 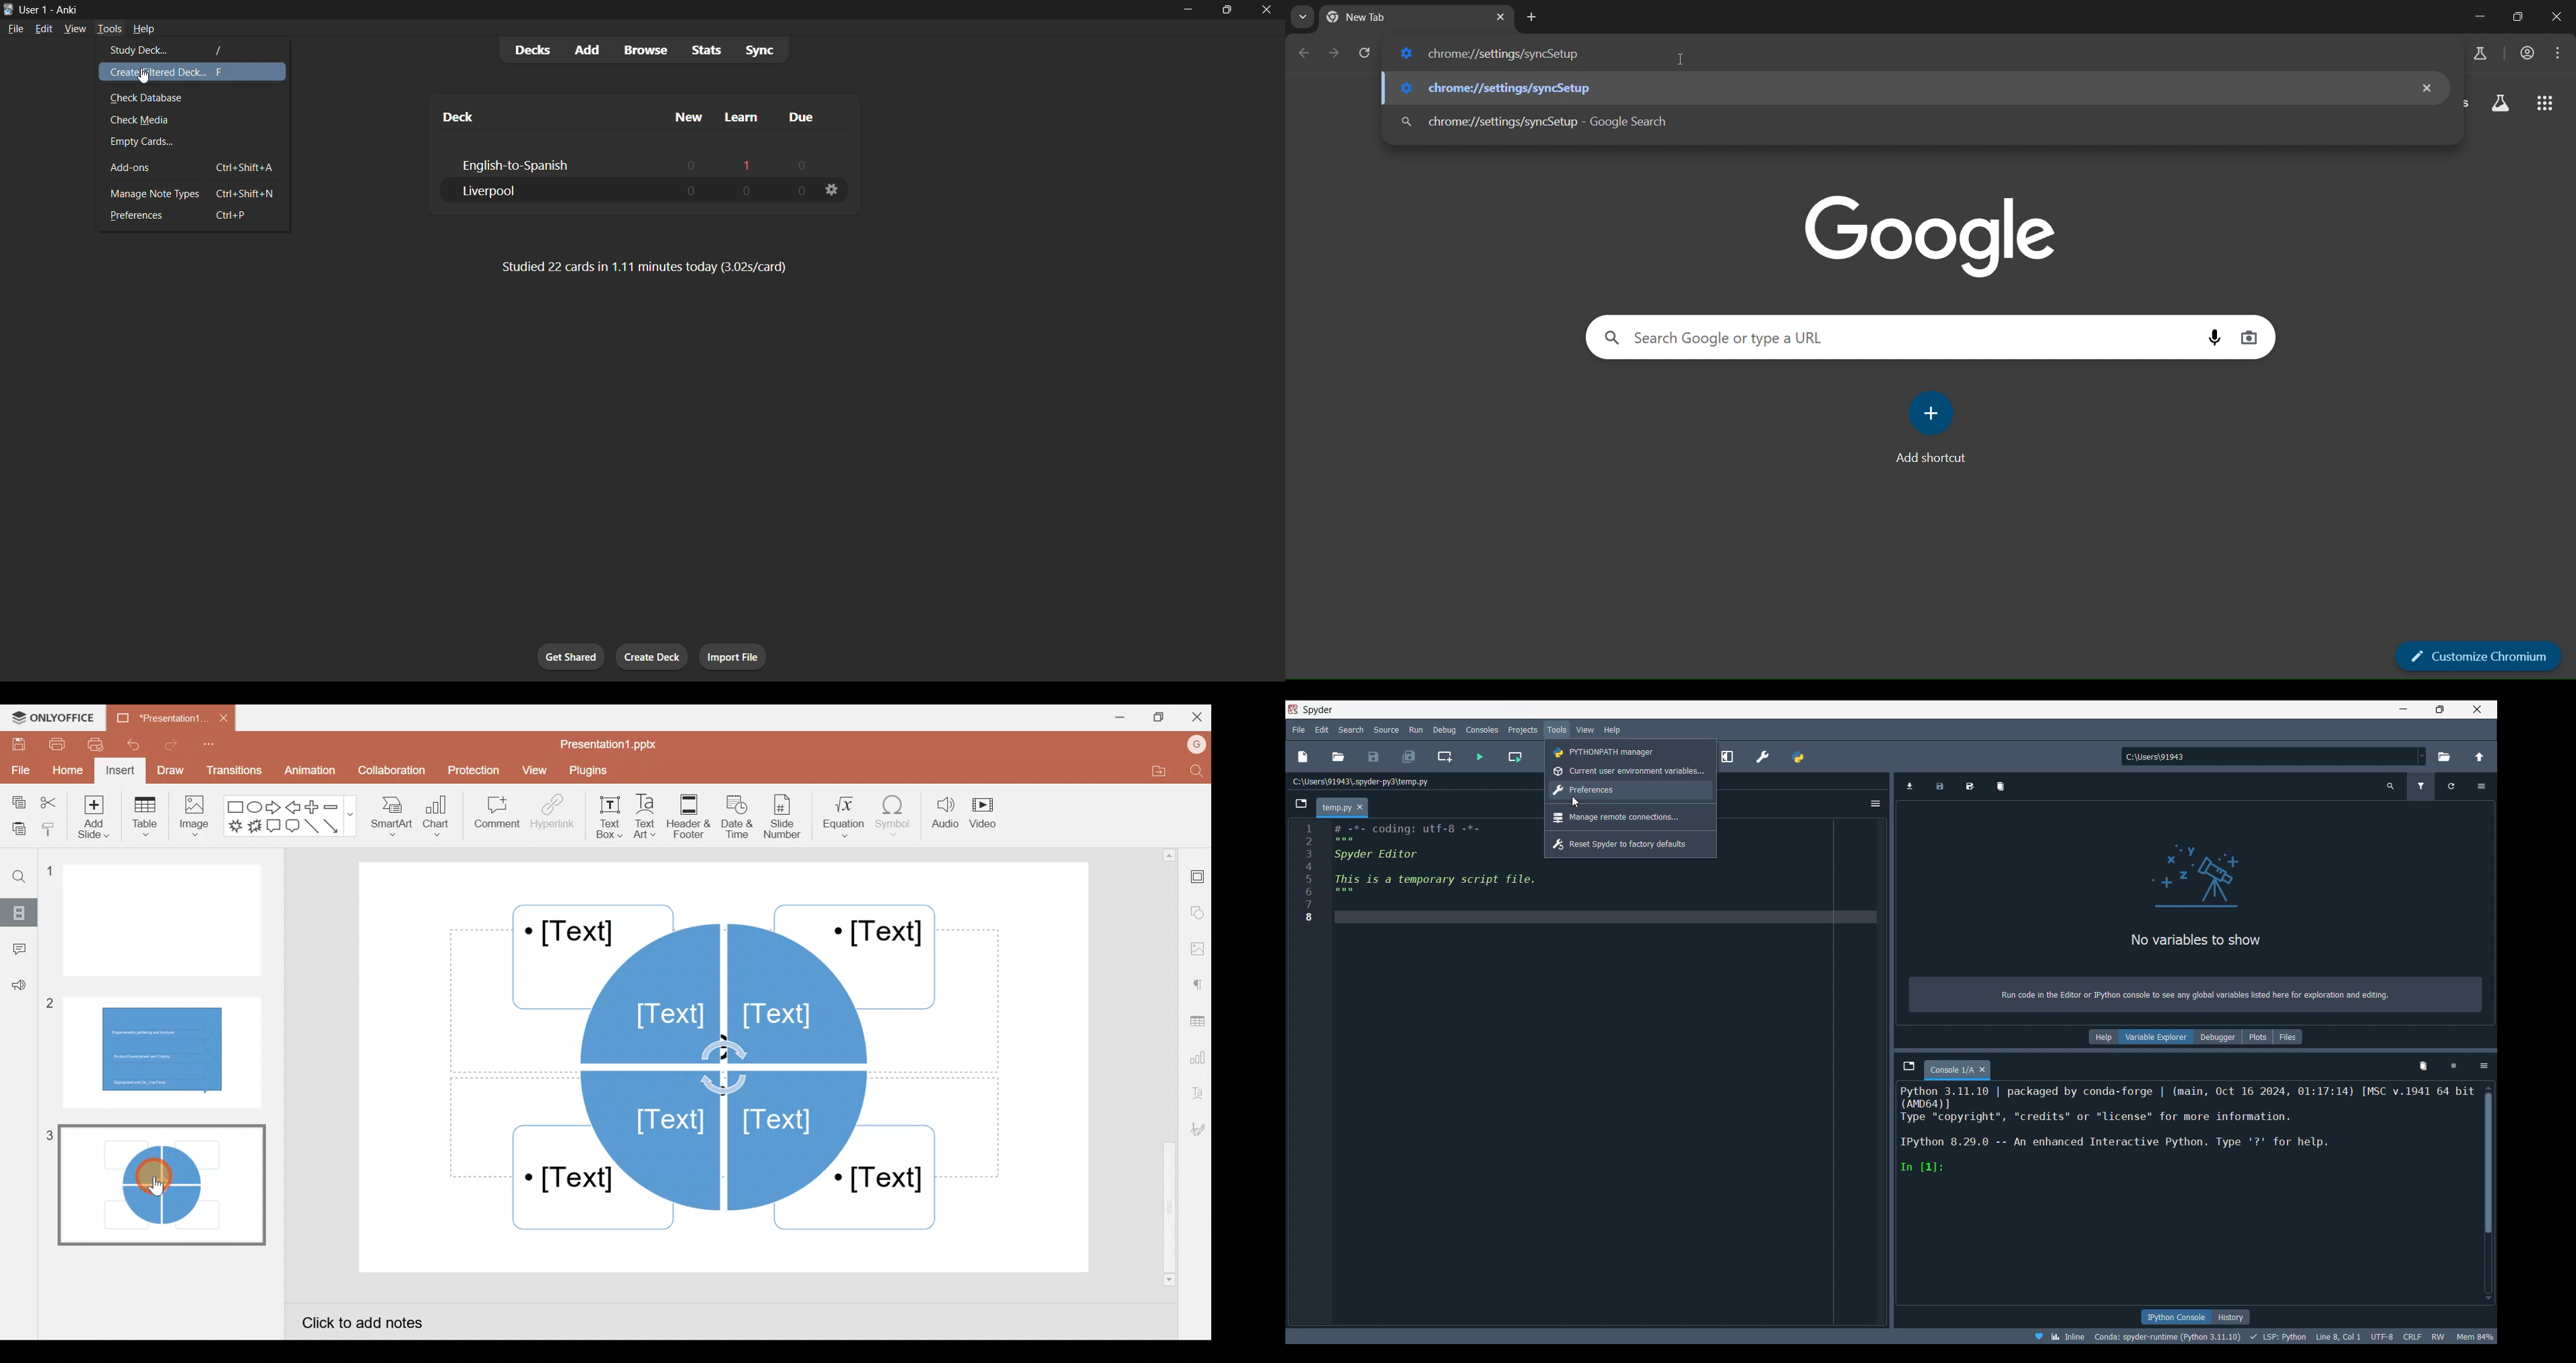 I want to click on IPython console, so click(x=2175, y=1317).